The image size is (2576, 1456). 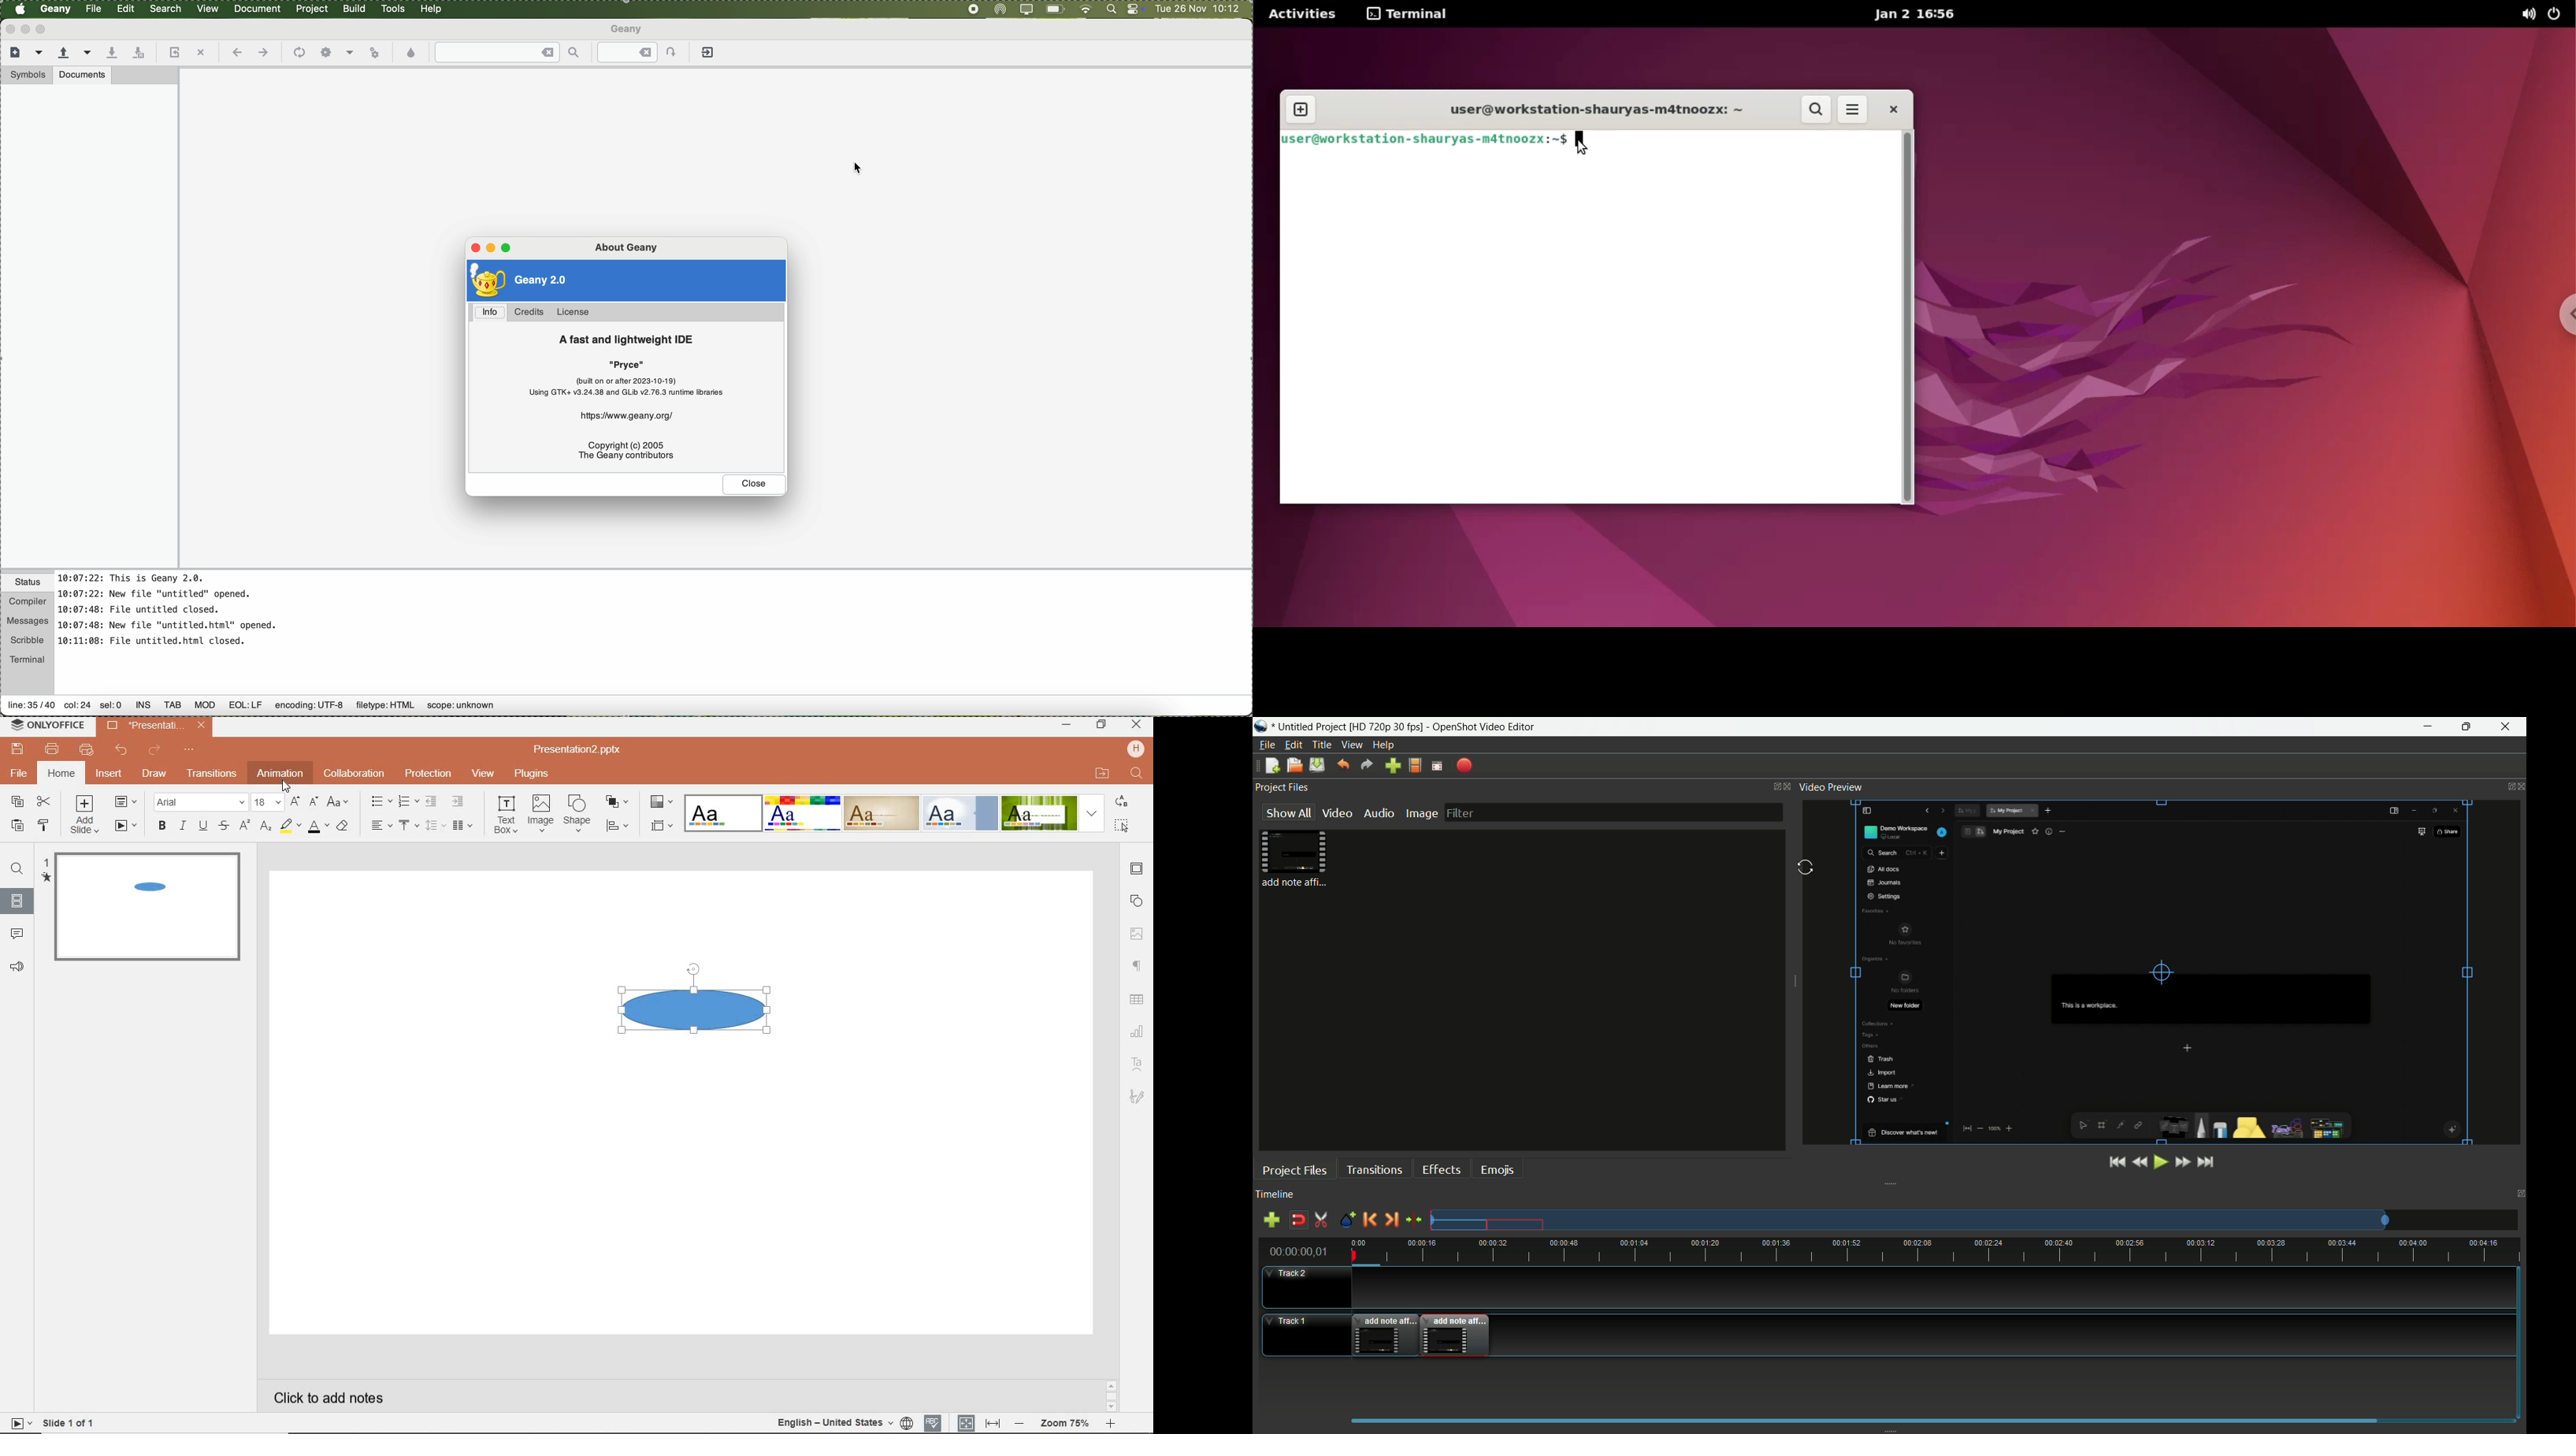 What do you see at coordinates (1105, 773) in the screenshot?
I see `open file location` at bounding box center [1105, 773].